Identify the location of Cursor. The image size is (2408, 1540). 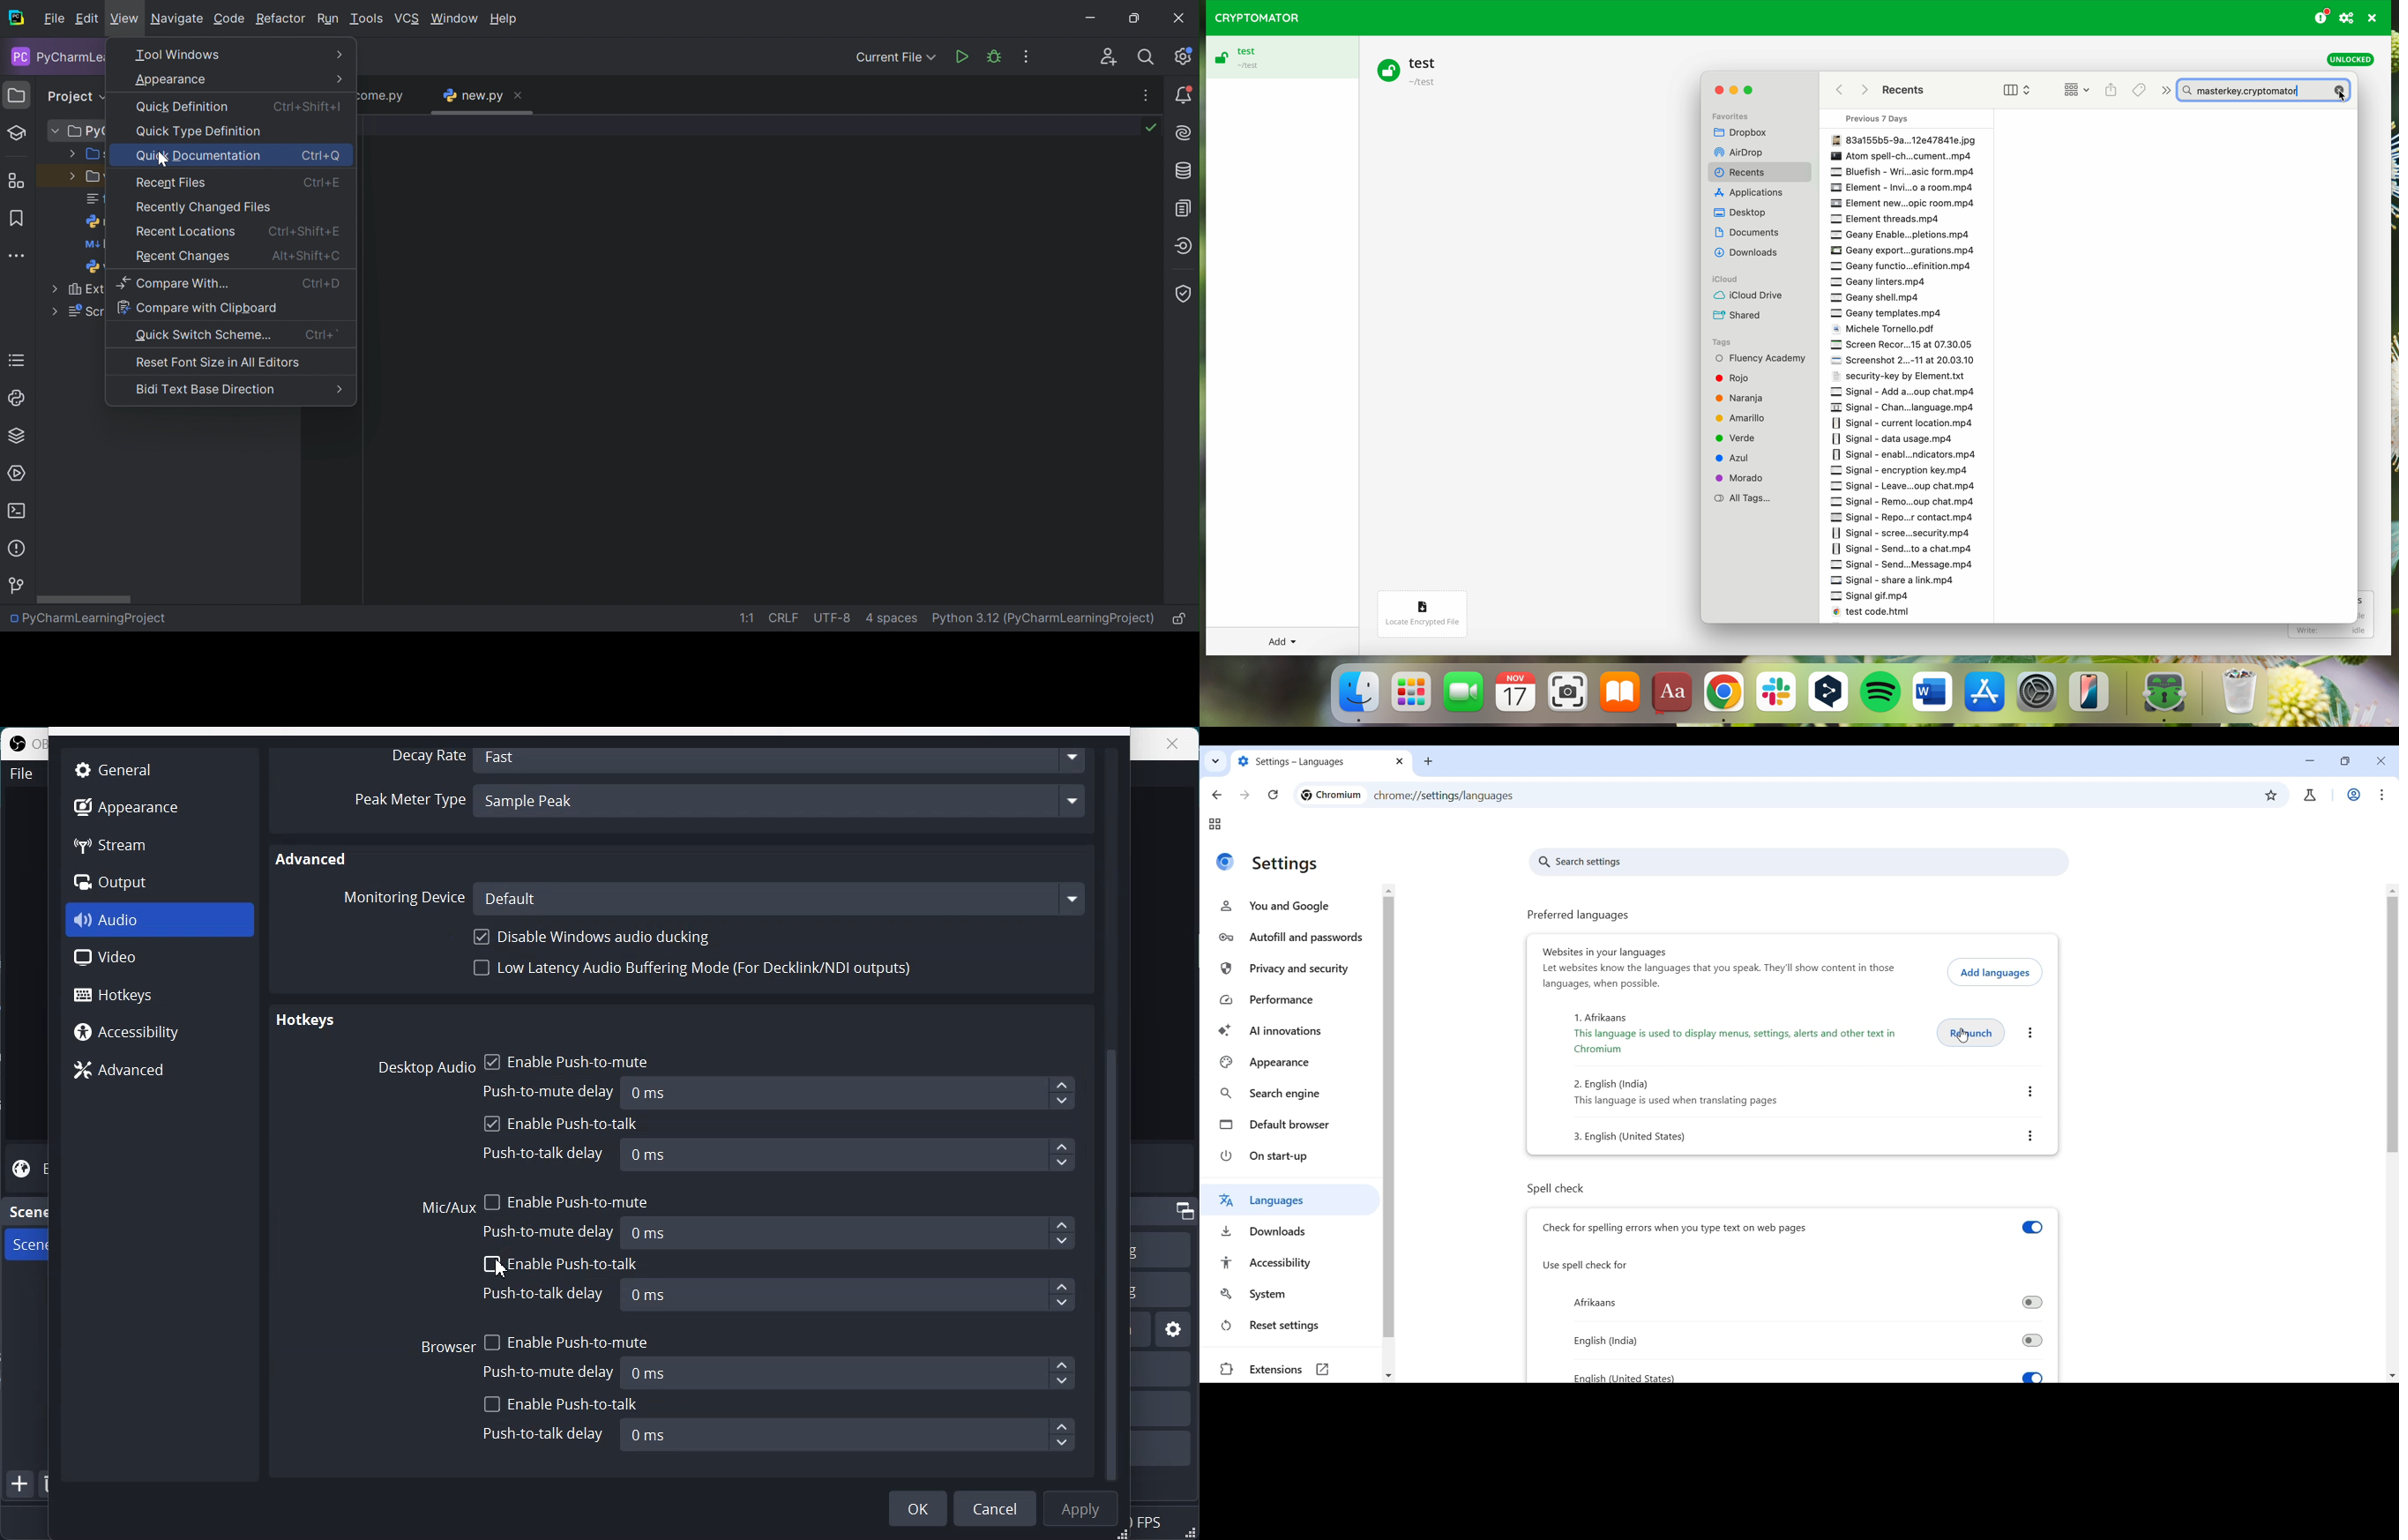
(503, 1268).